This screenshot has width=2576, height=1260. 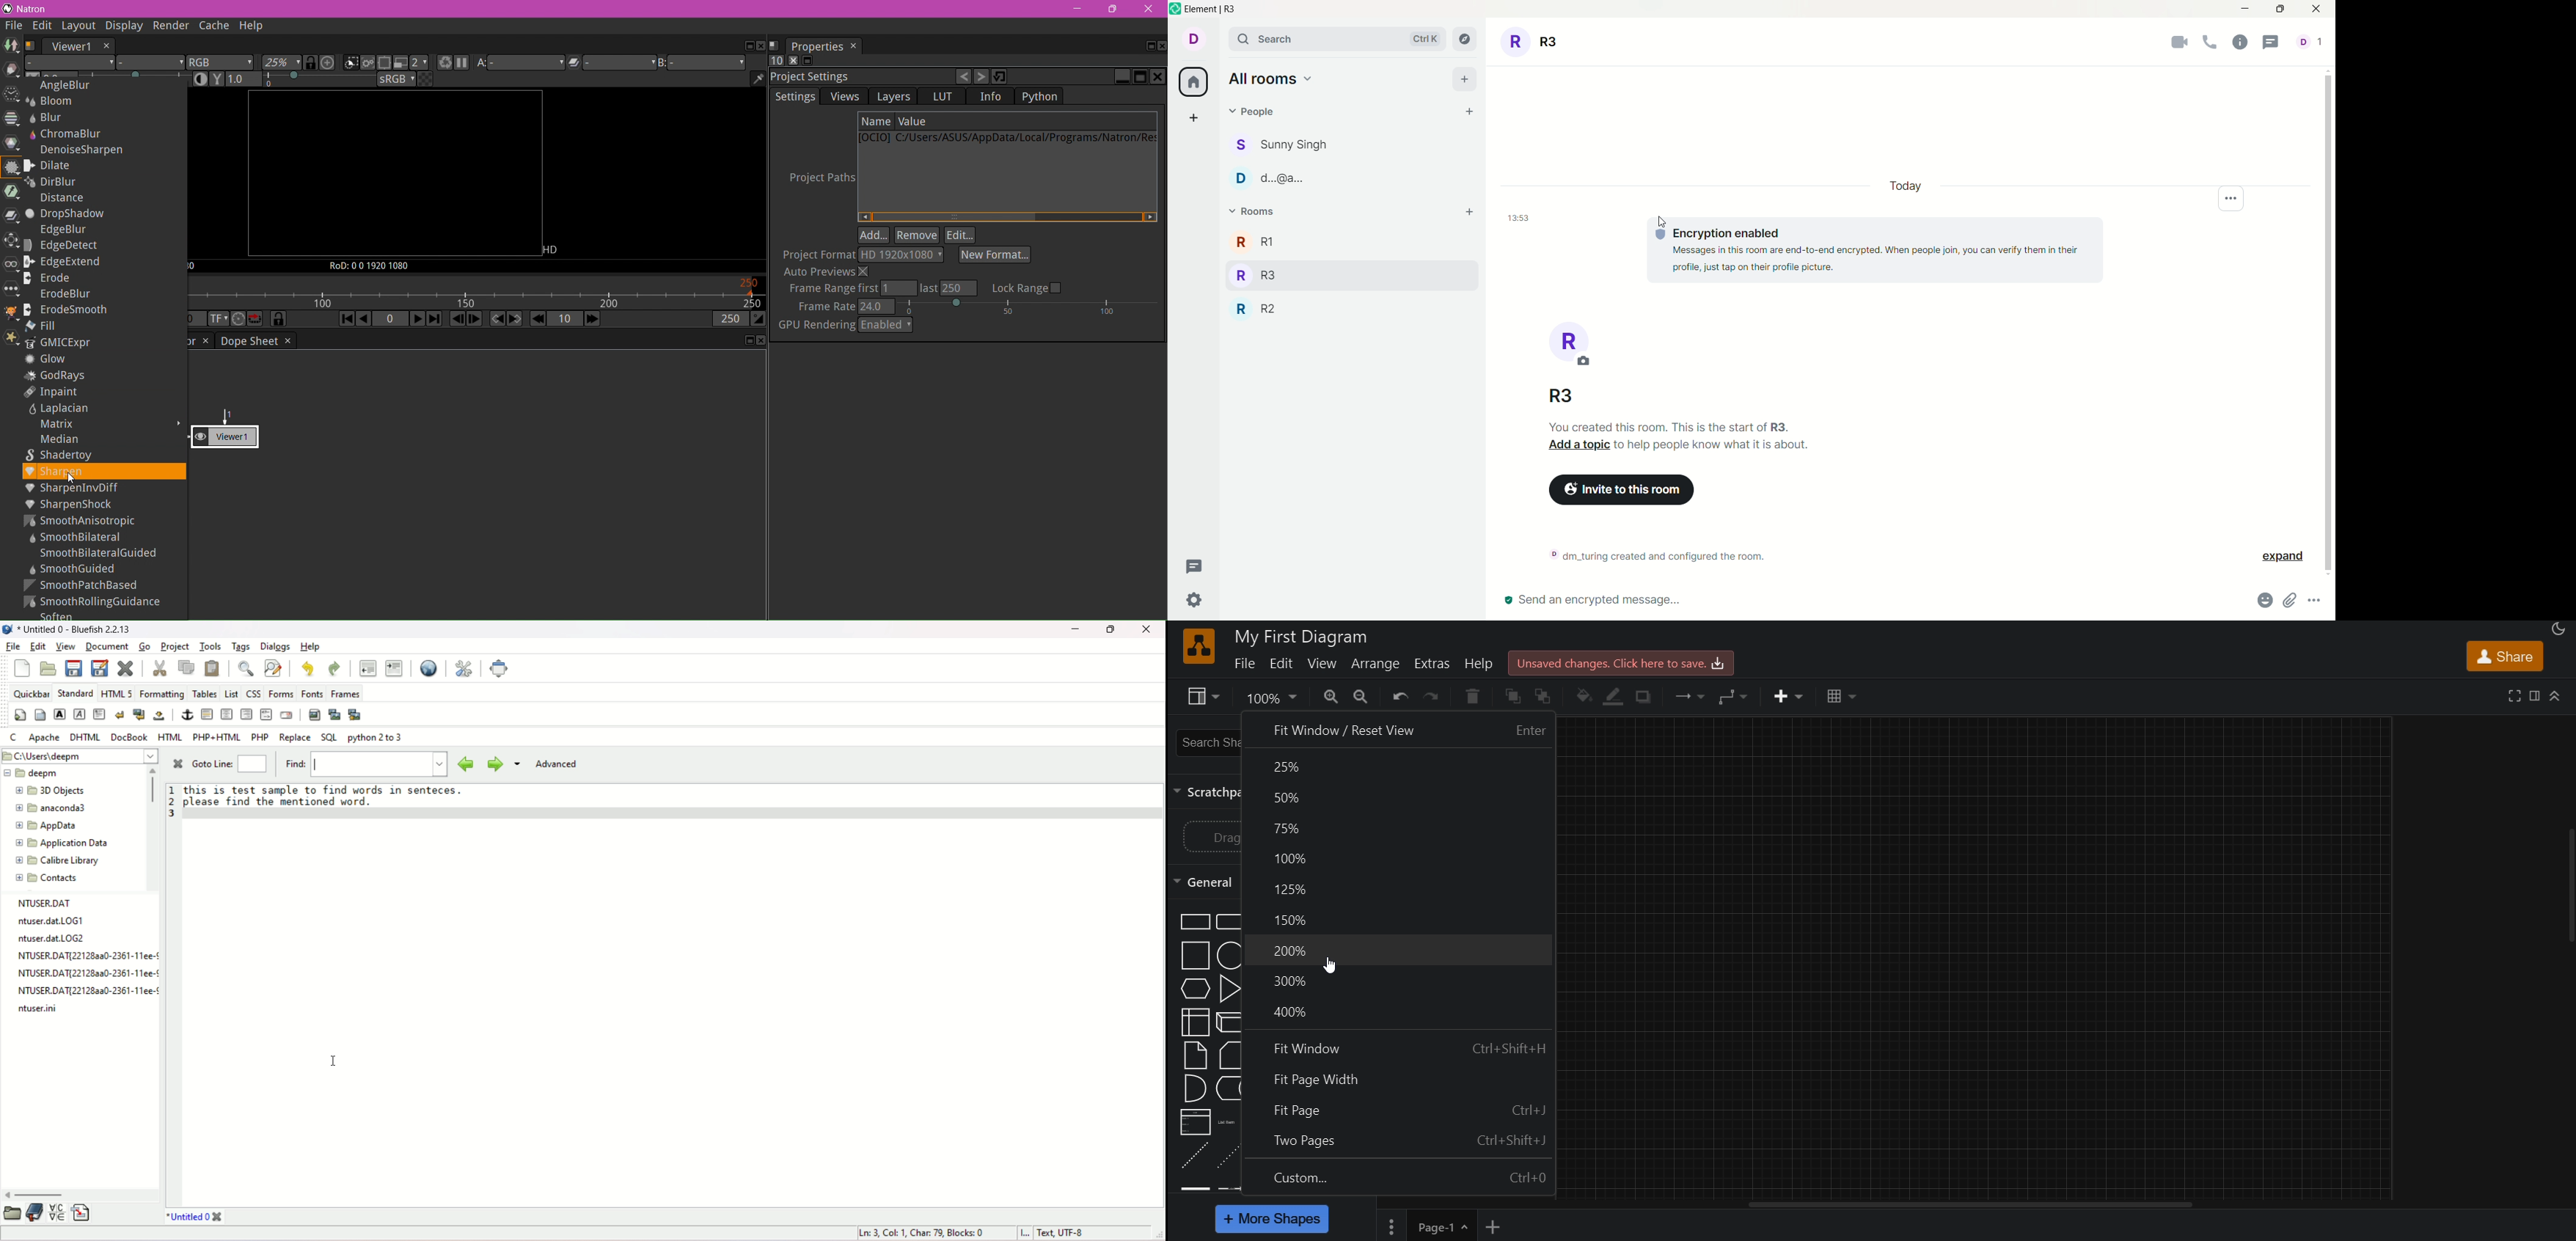 What do you see at coordinates (1469, 111) in the screenshot?
I see `start chat` at bounding box center [1469, 111].